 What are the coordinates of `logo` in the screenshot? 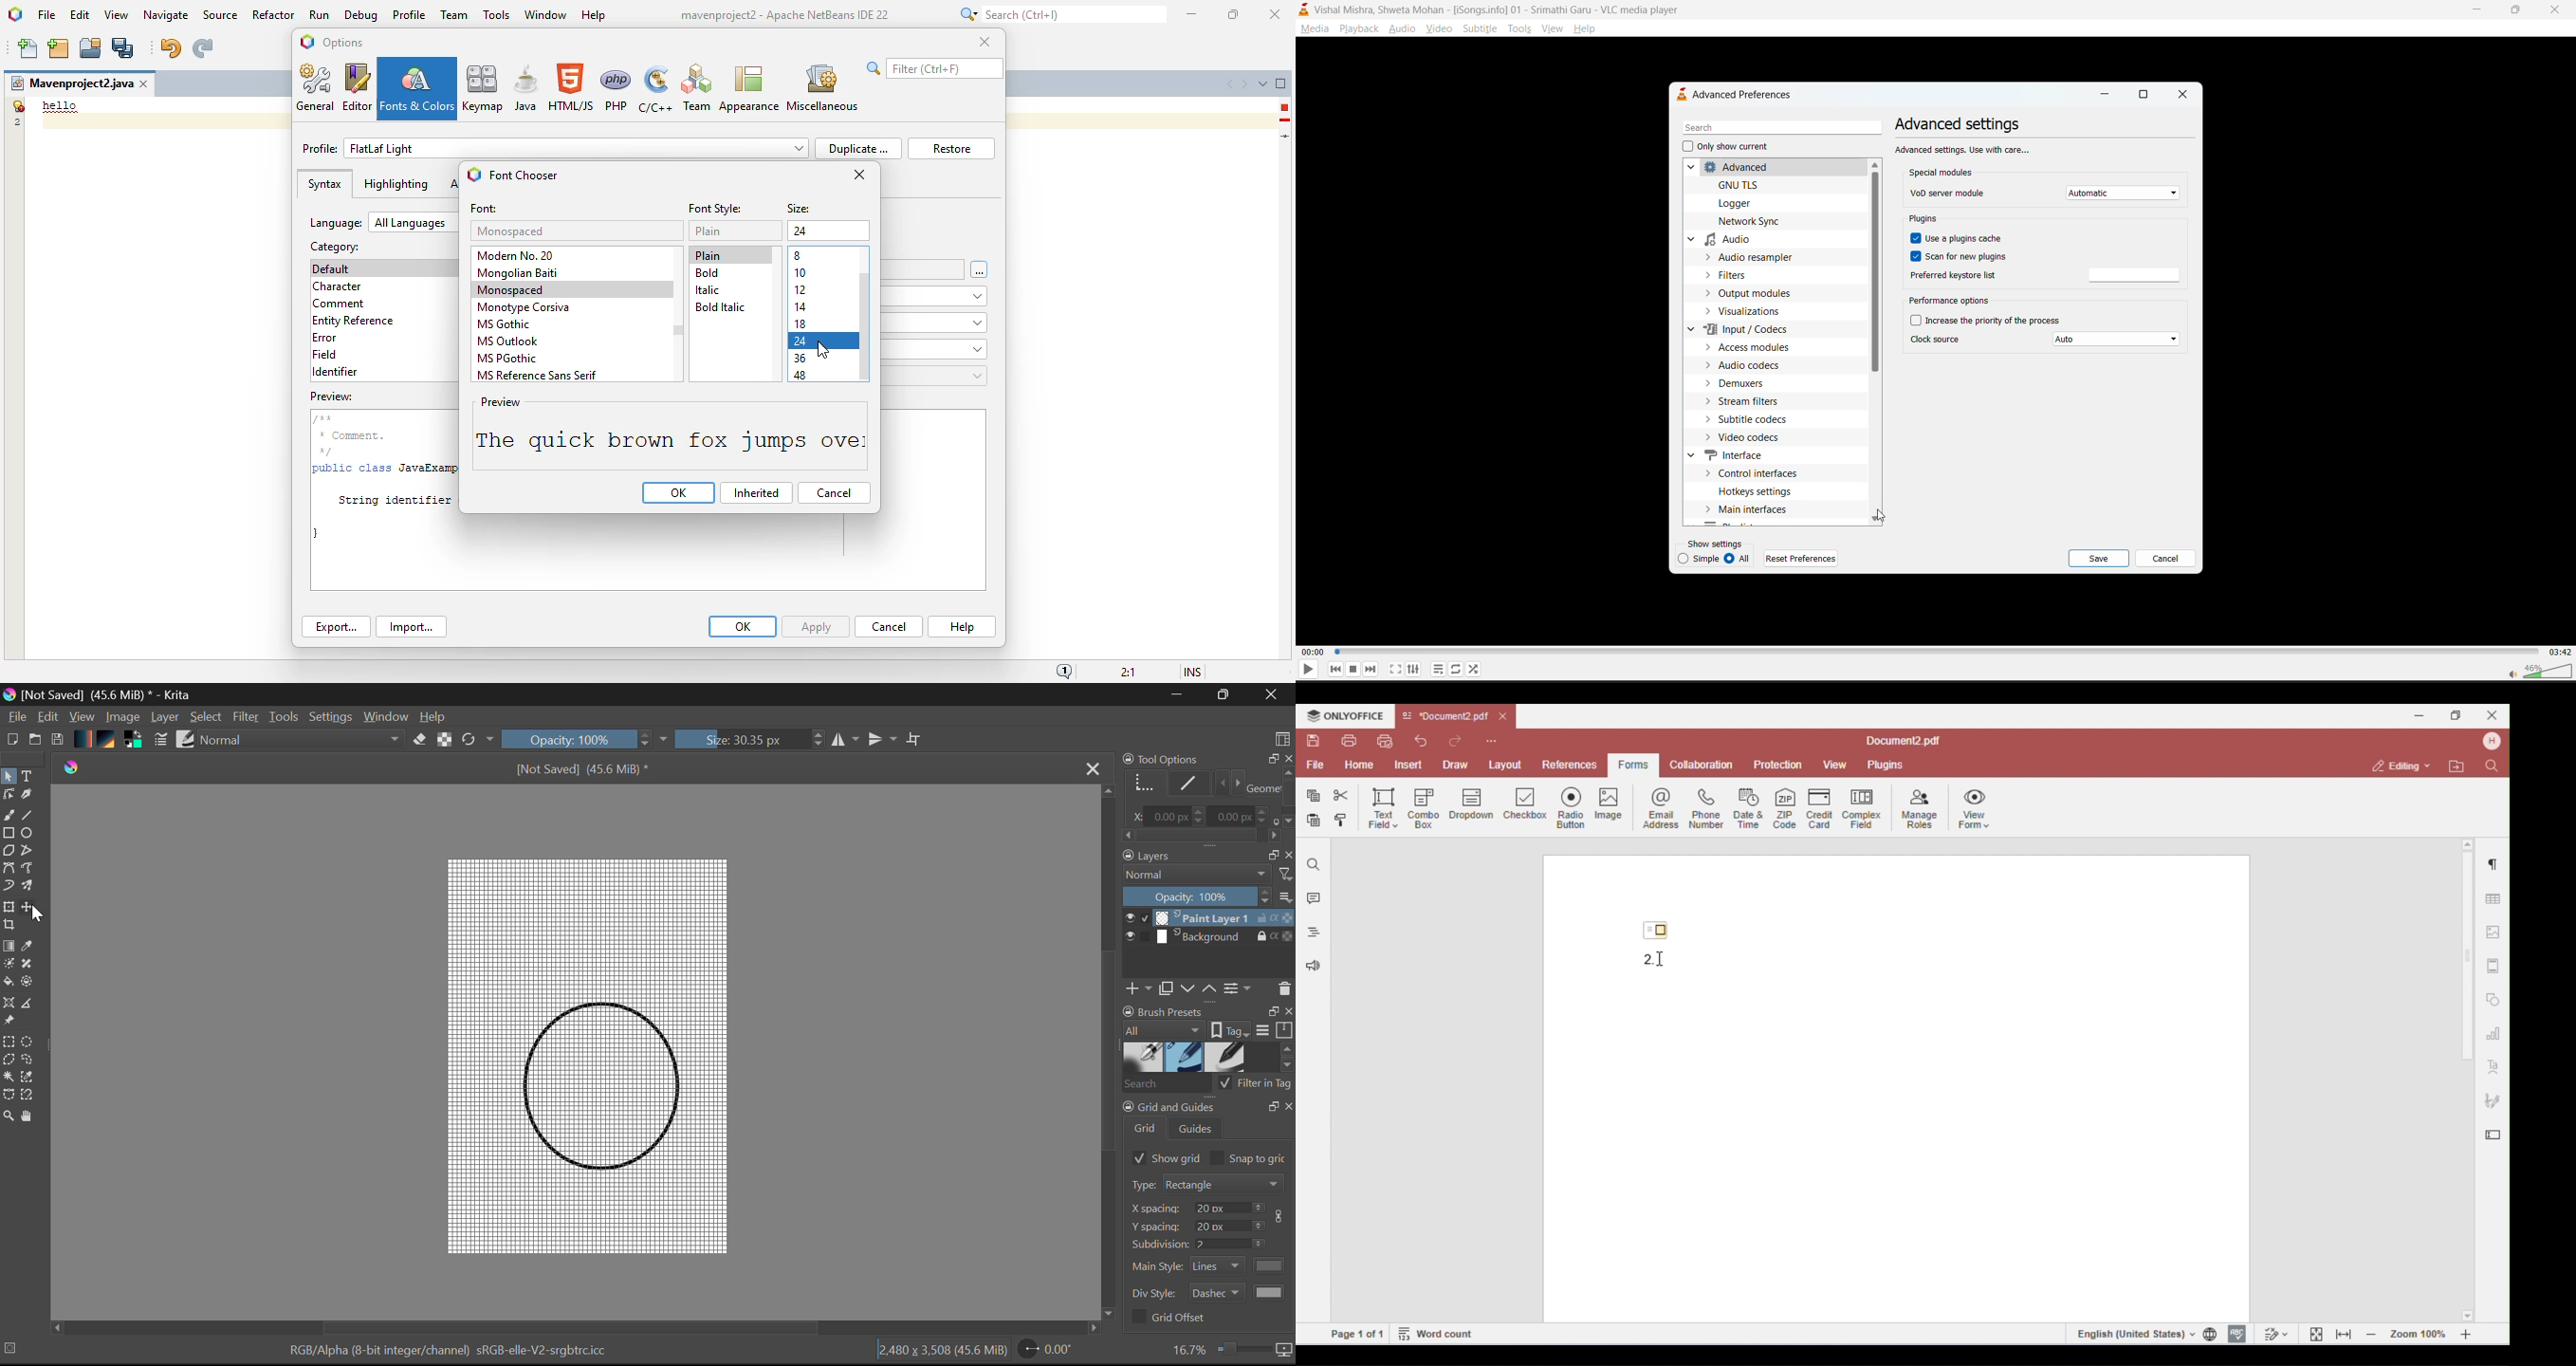 It's located at (73, 768).